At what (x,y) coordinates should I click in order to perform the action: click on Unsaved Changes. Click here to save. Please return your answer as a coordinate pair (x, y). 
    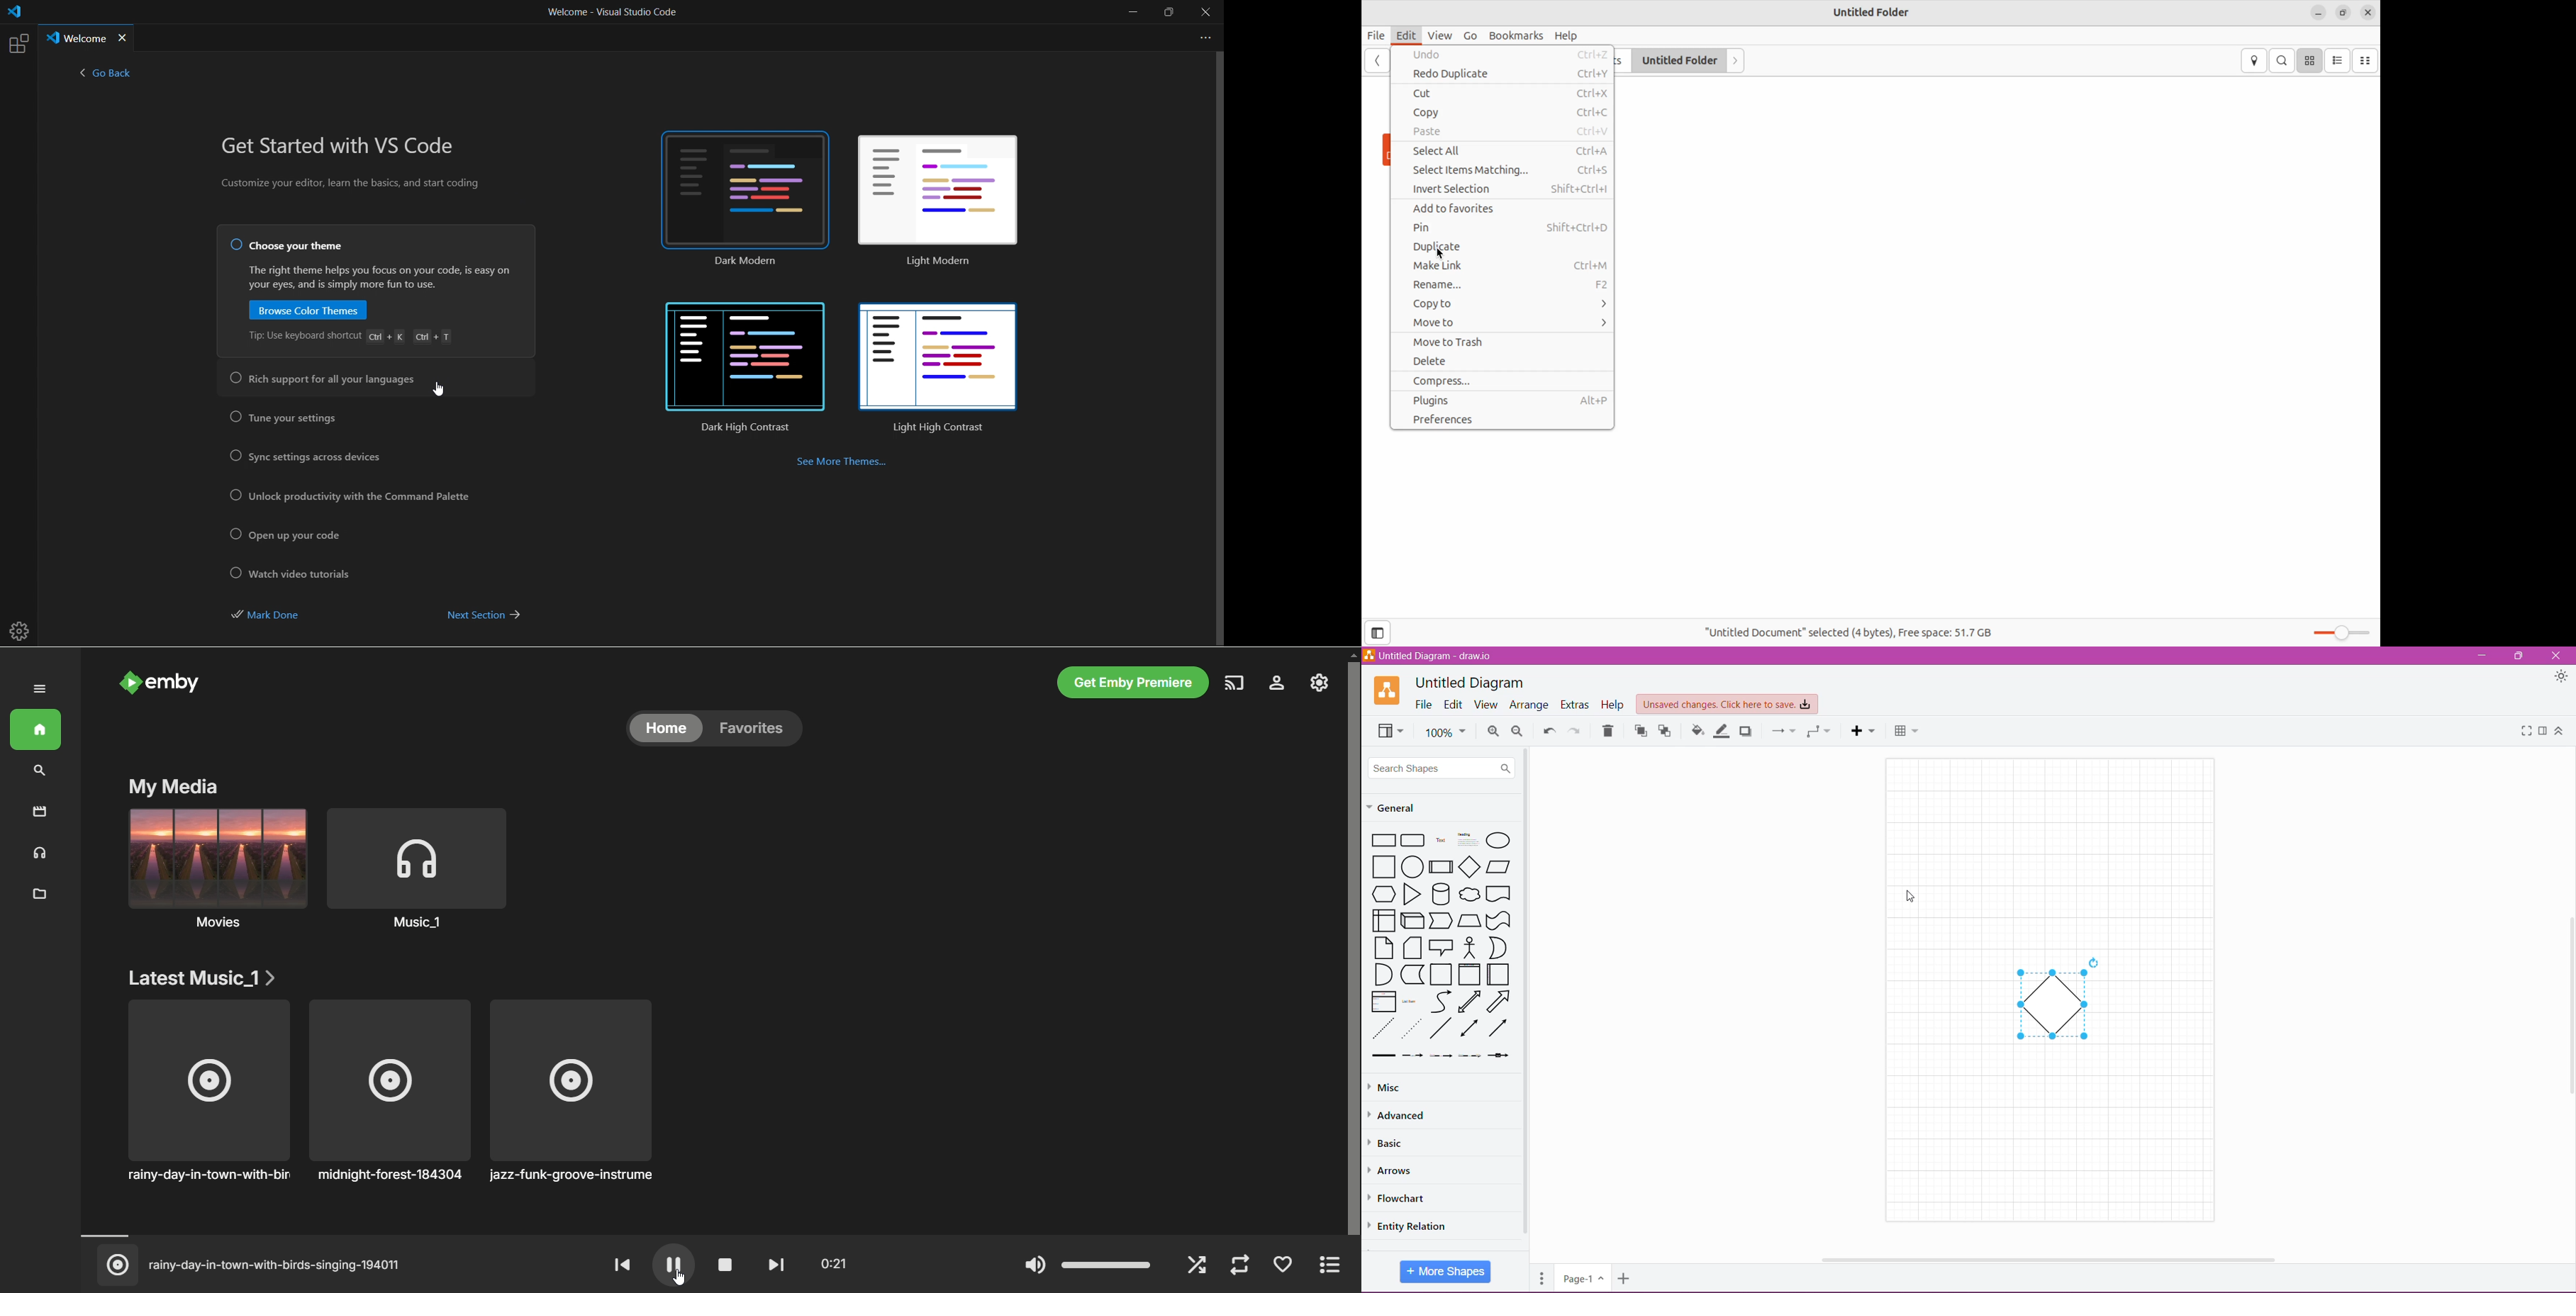
    Looking at the image, I should click on (1726, 705).